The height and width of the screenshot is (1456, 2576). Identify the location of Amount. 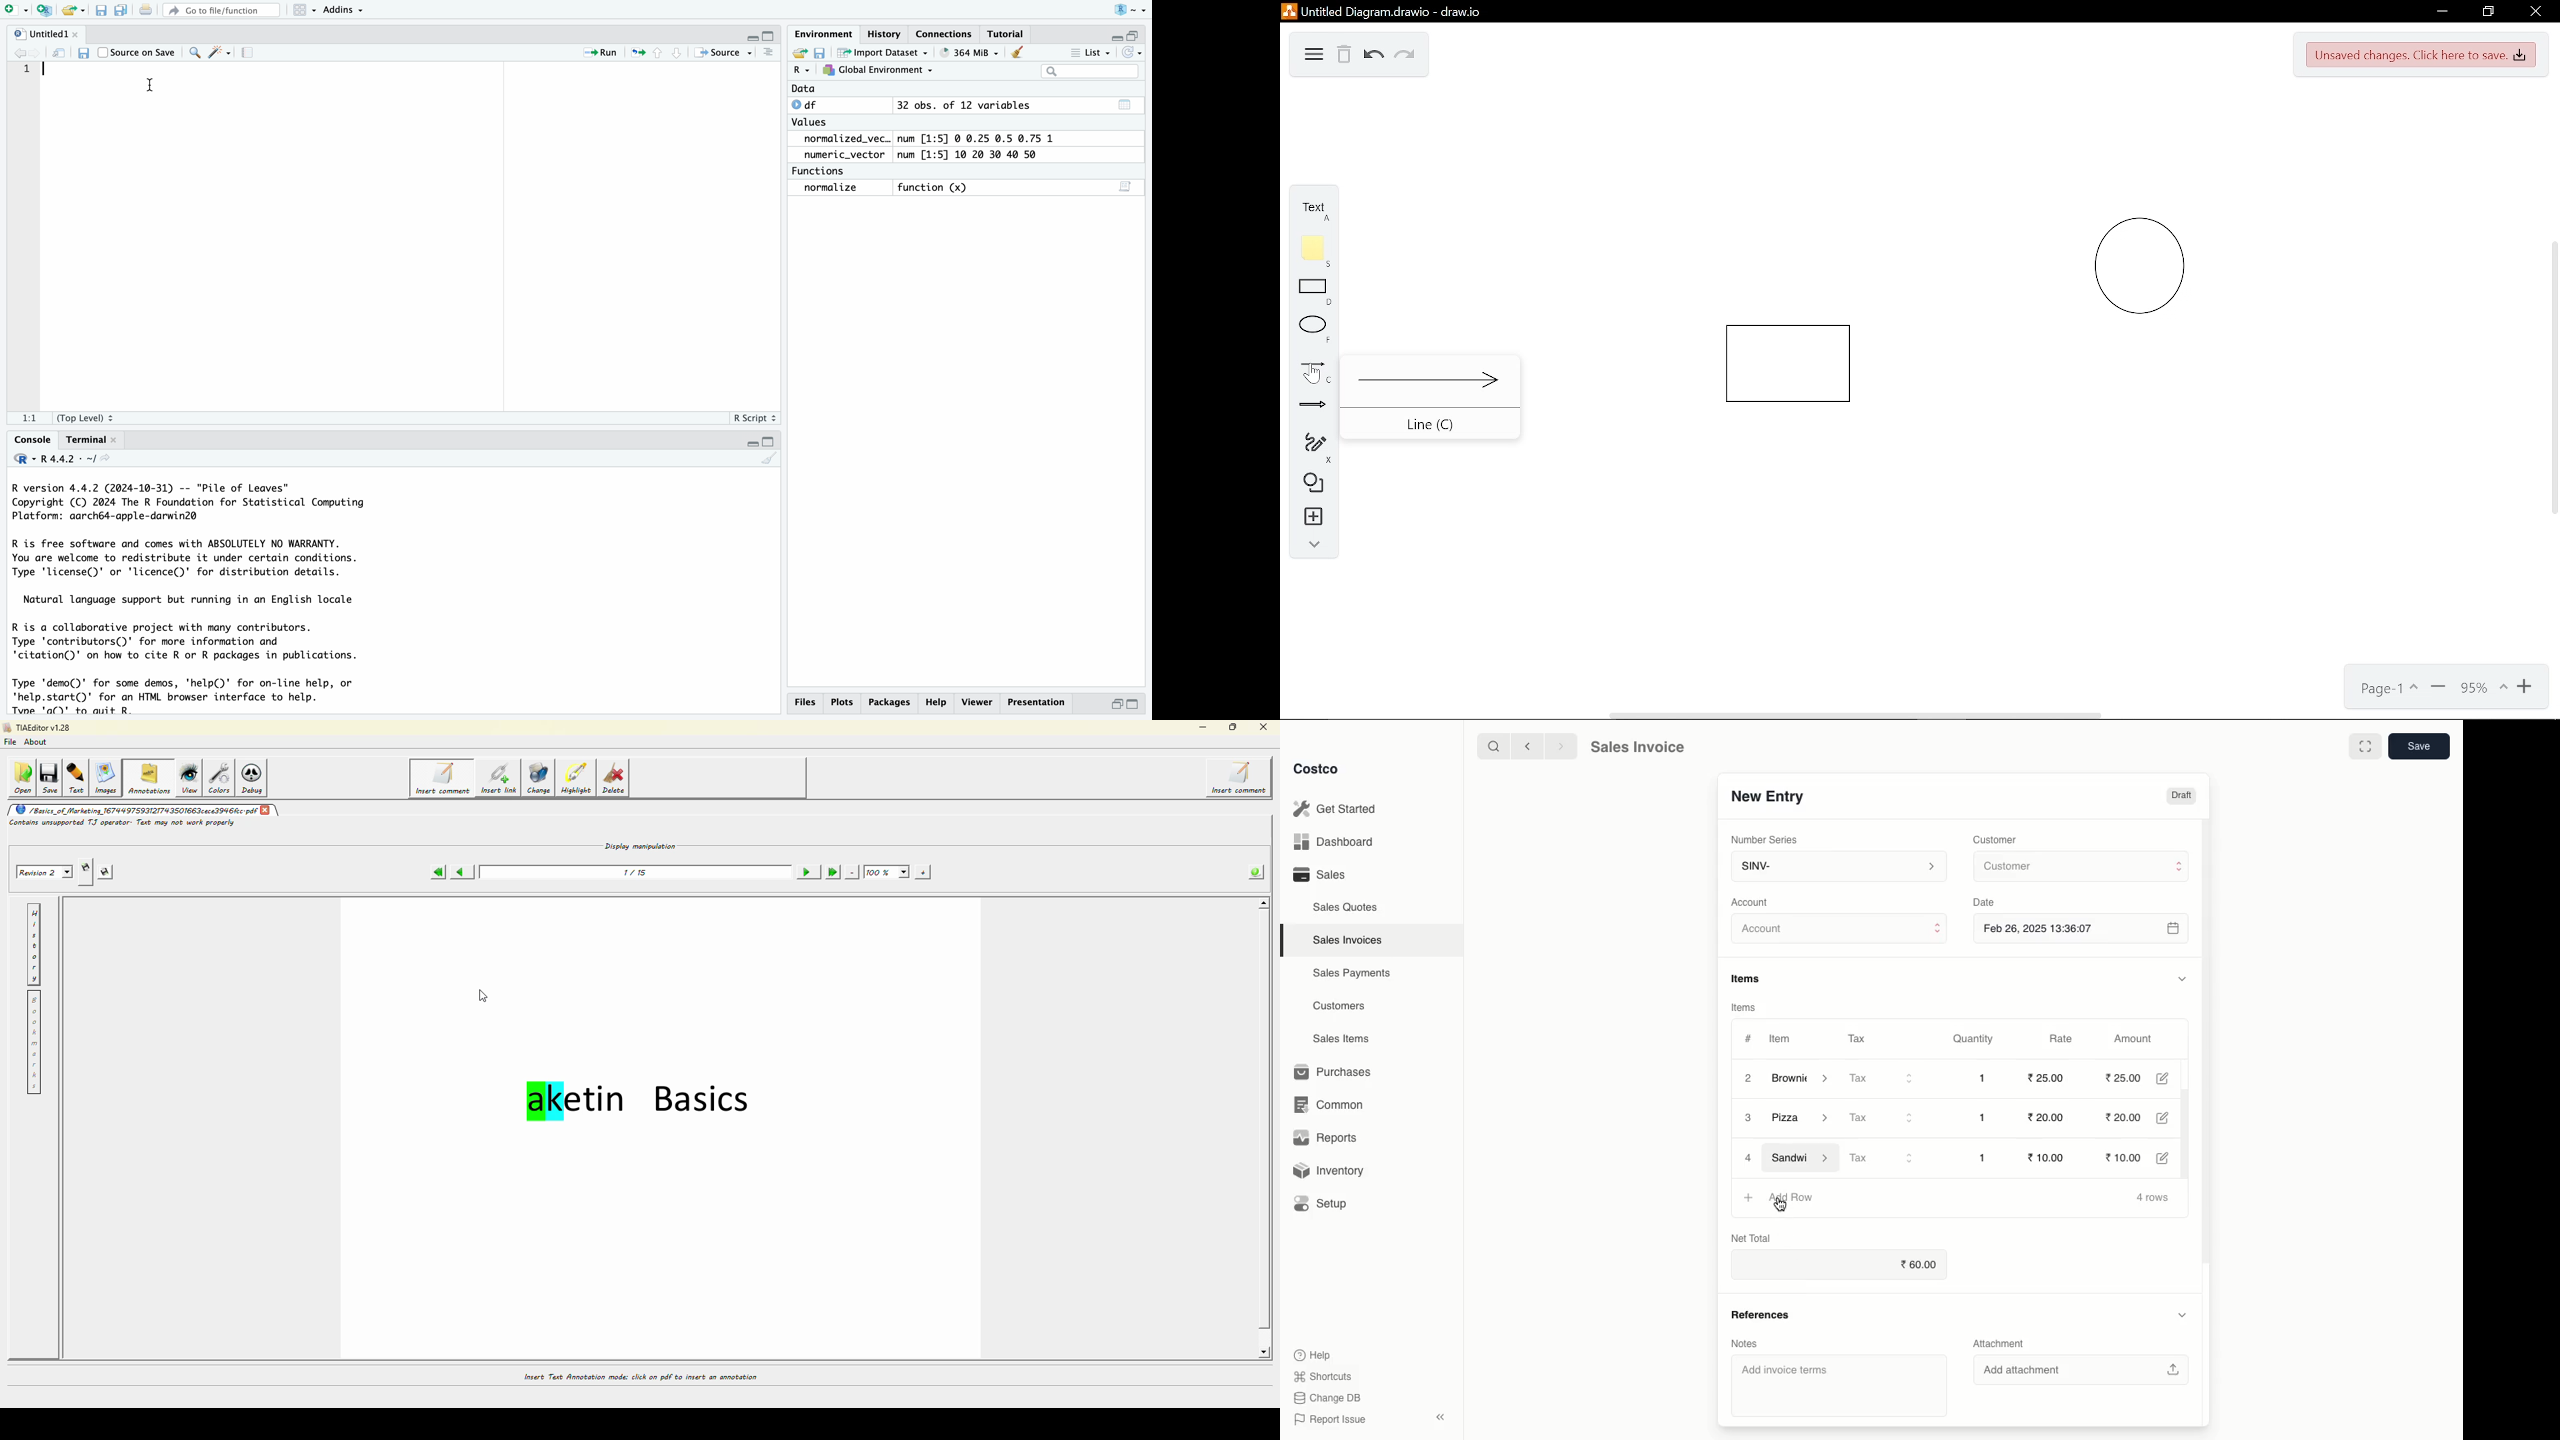
(2138, 1039).